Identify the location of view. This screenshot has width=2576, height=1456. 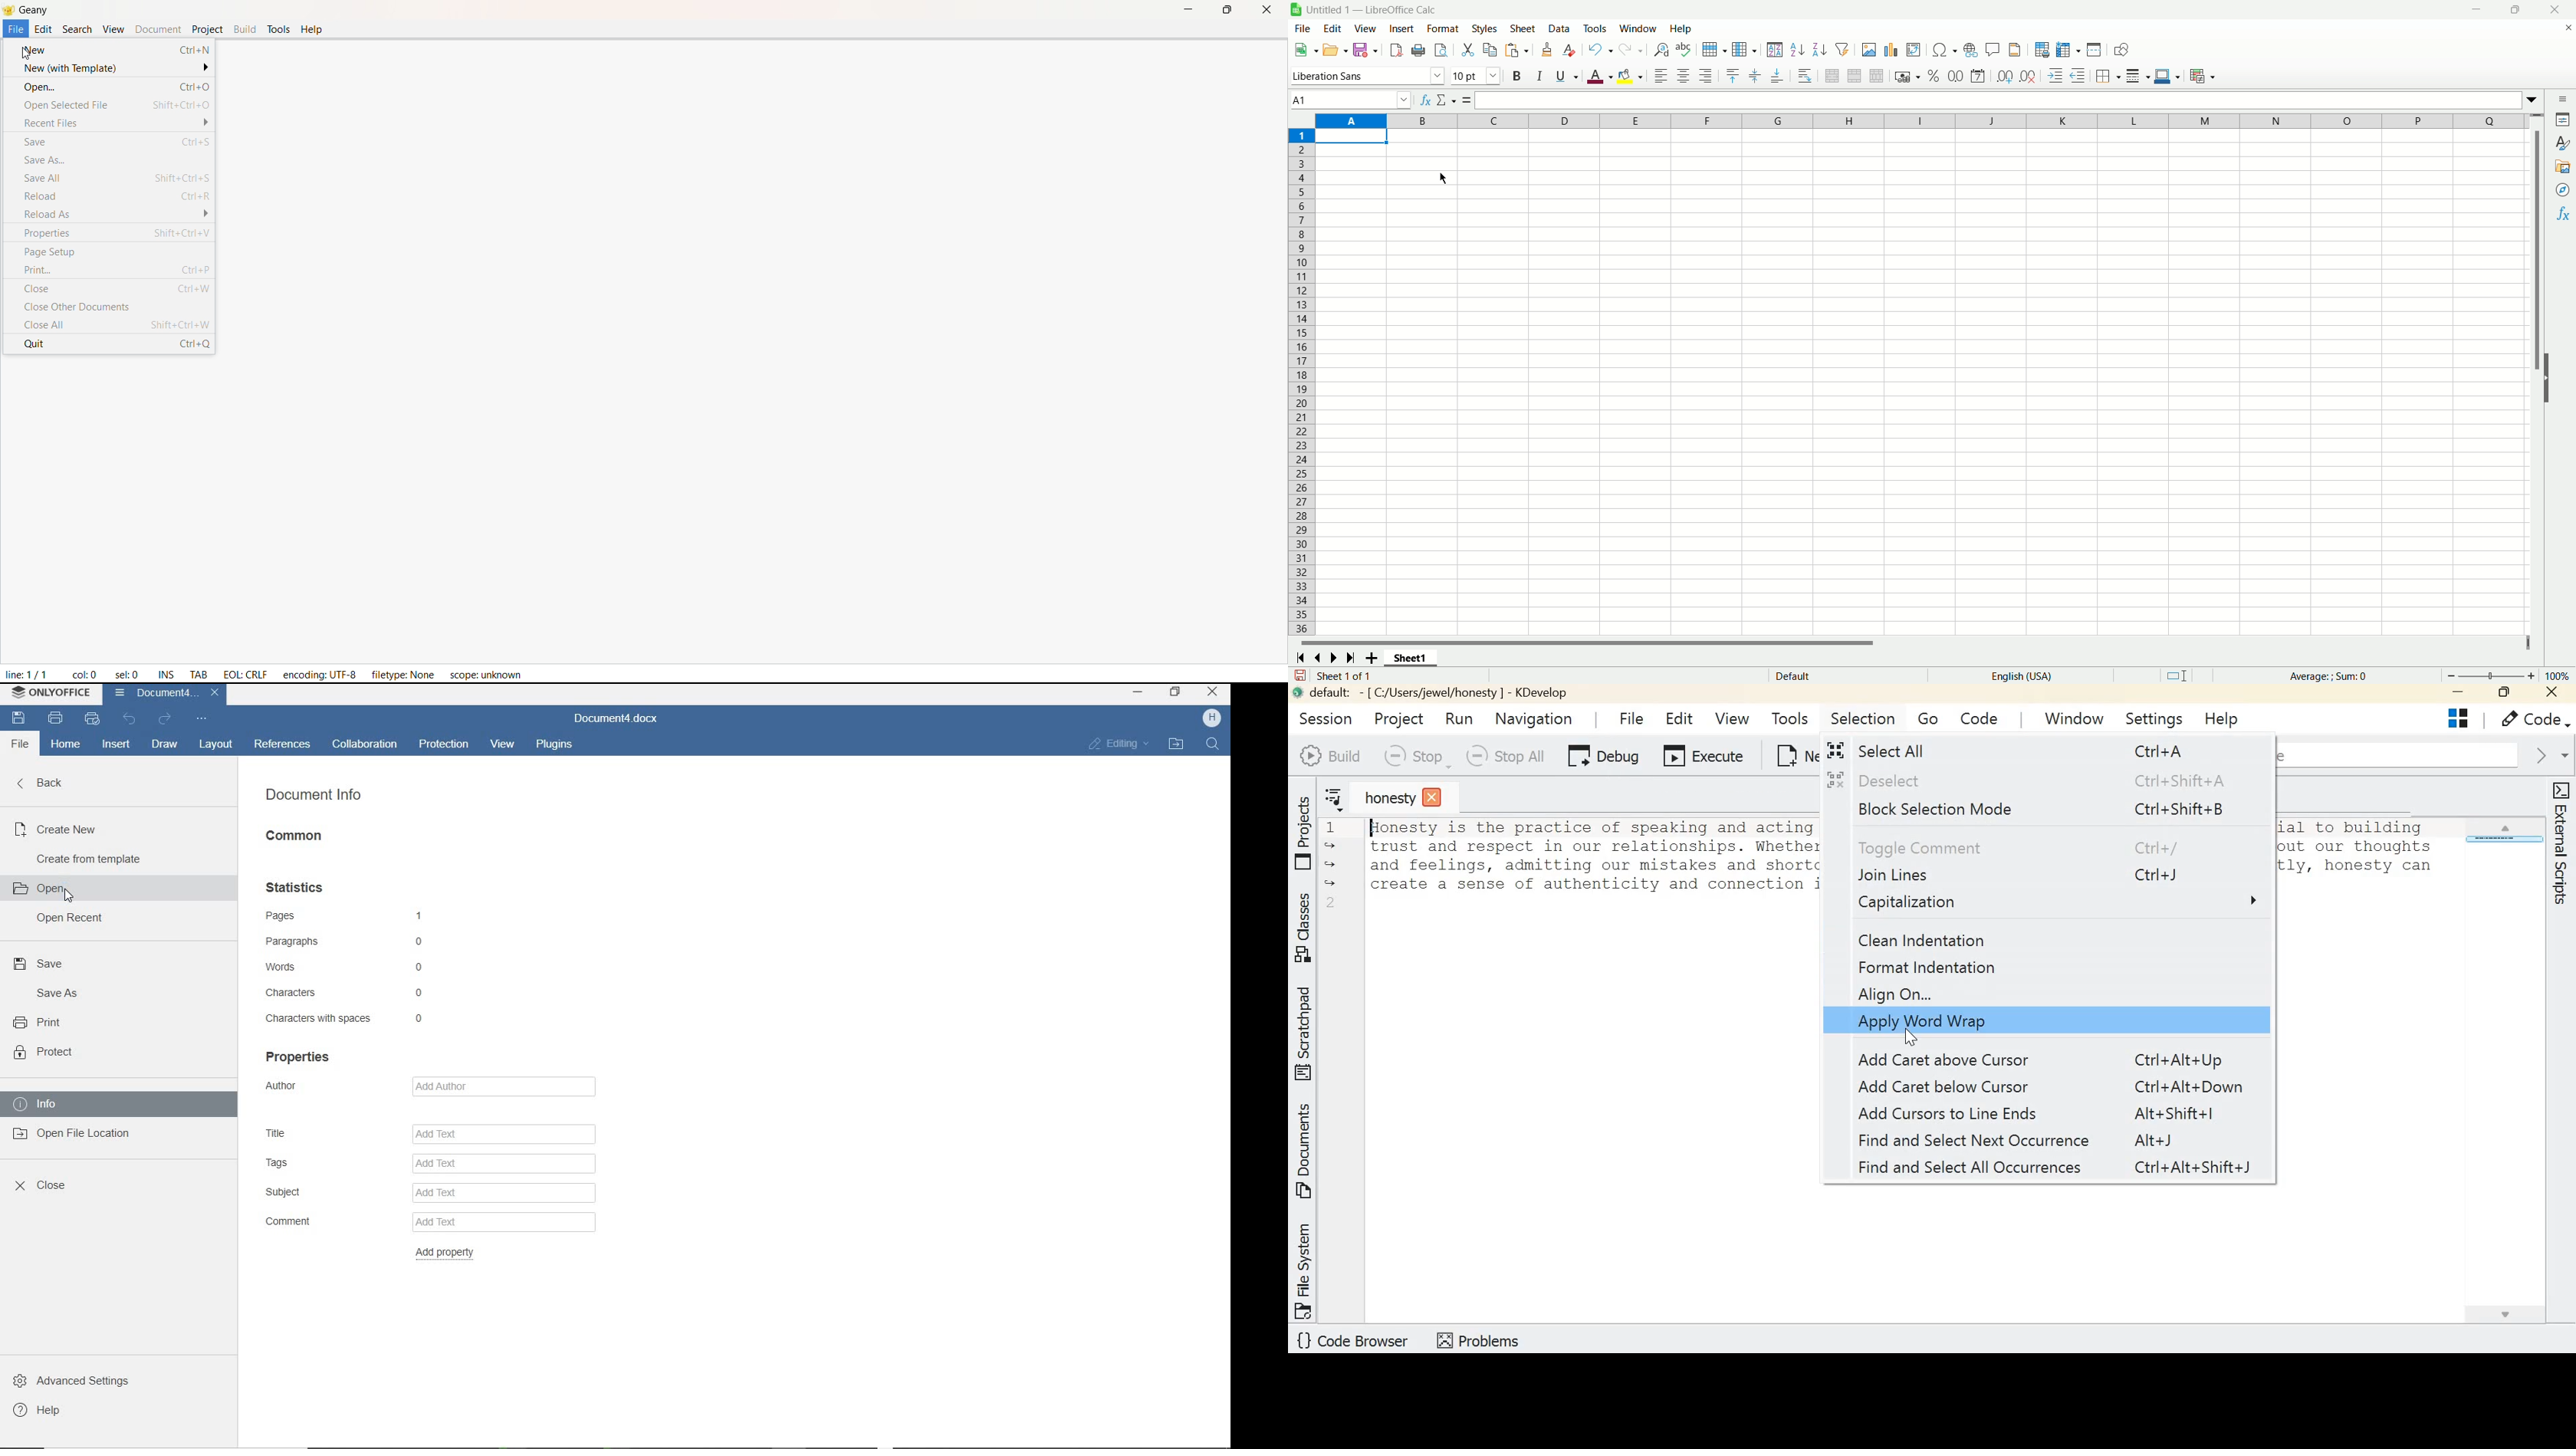
(504, 745).